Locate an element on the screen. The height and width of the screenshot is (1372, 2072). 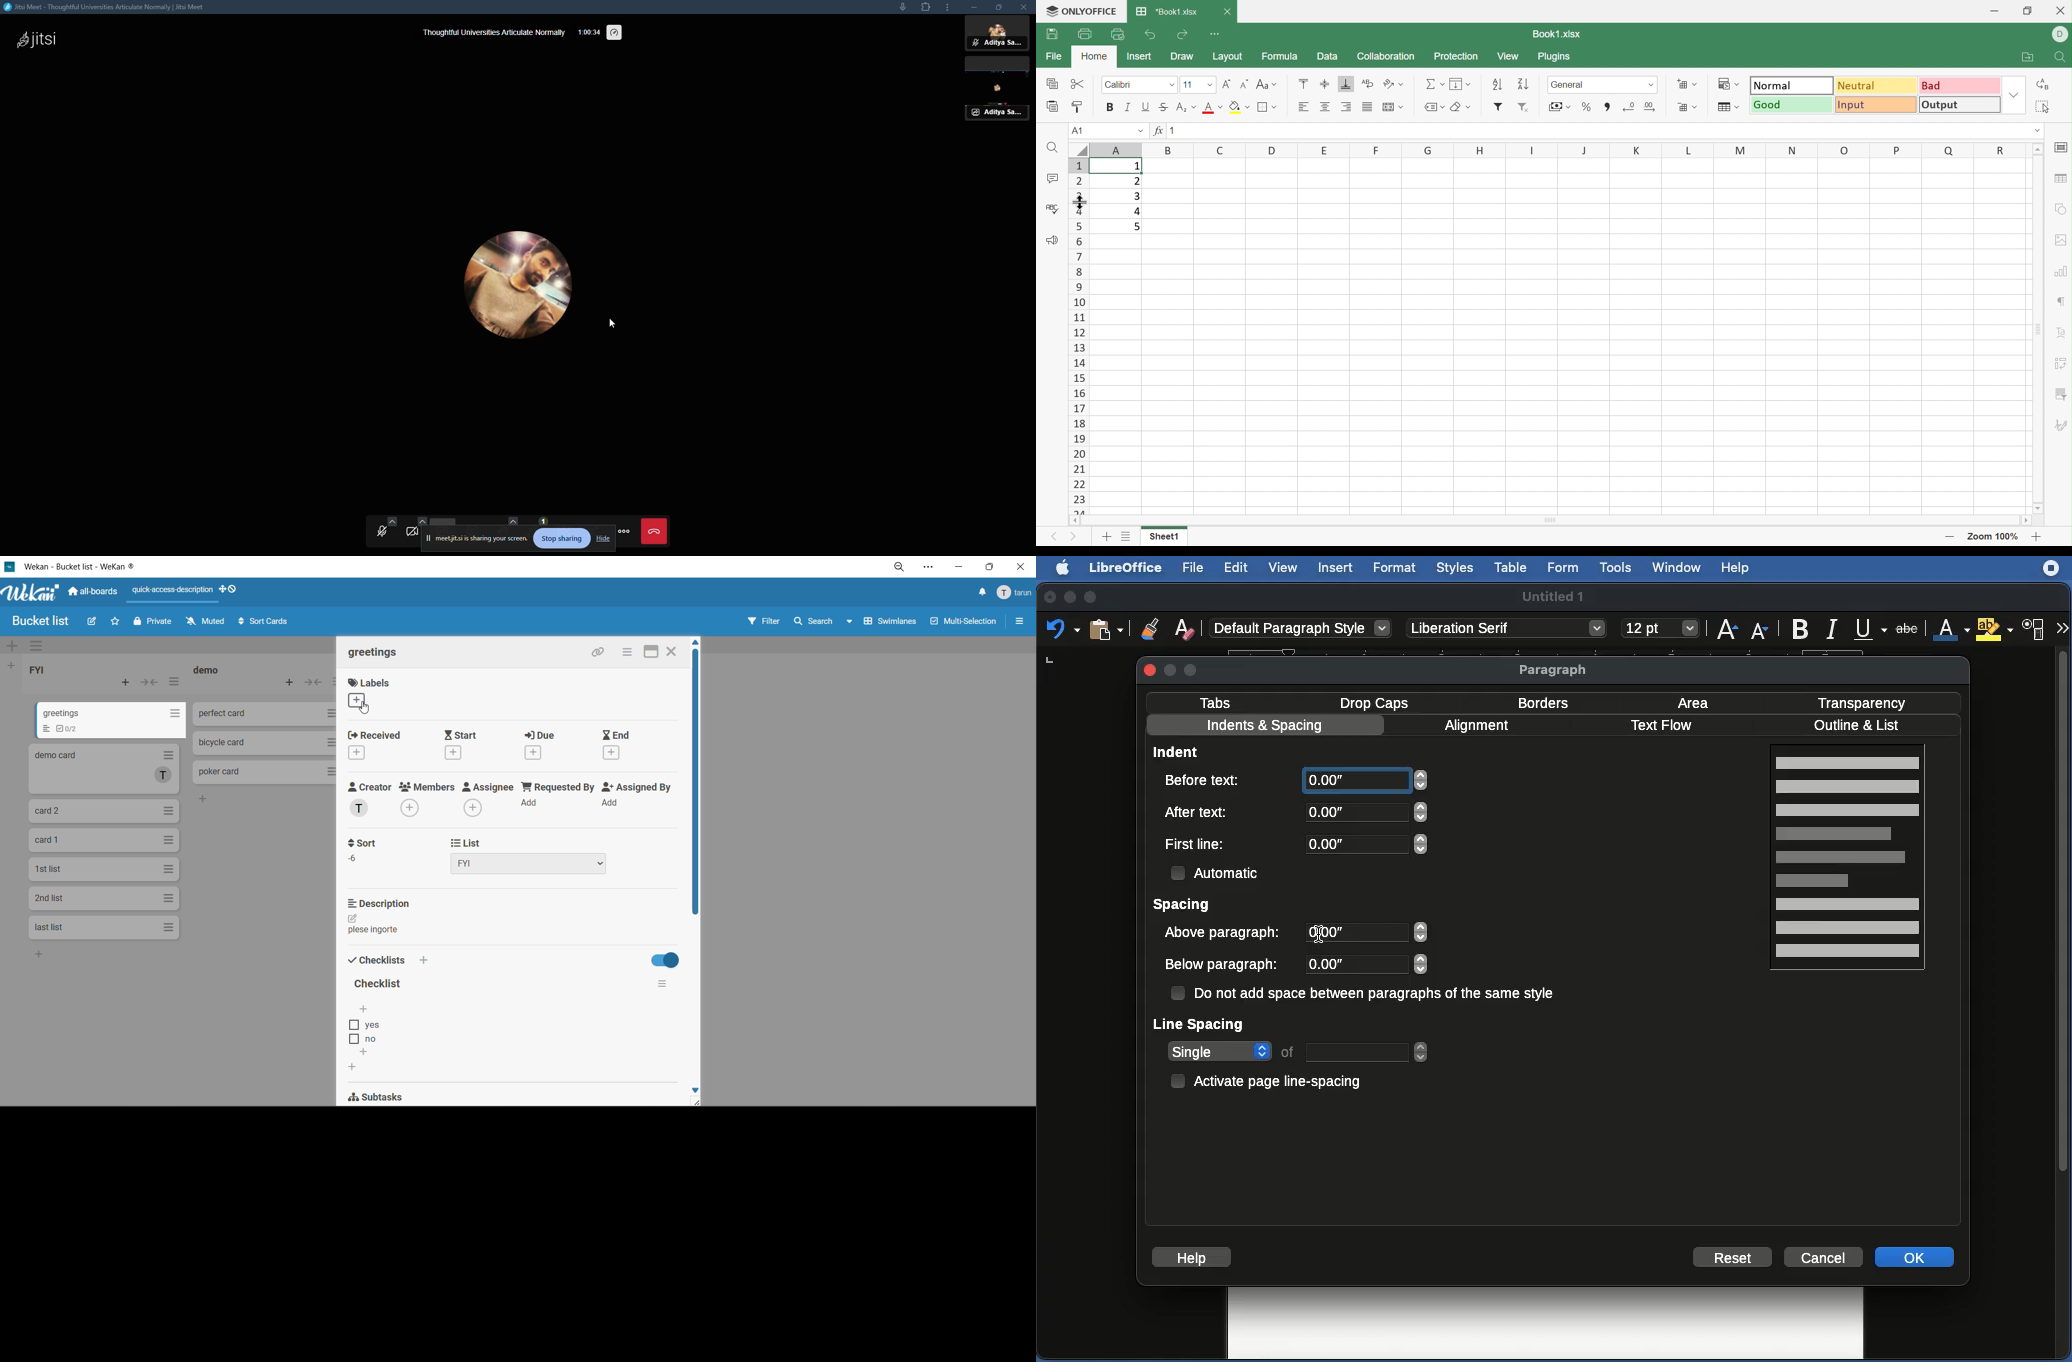
due is located at coordinates (547, 745).